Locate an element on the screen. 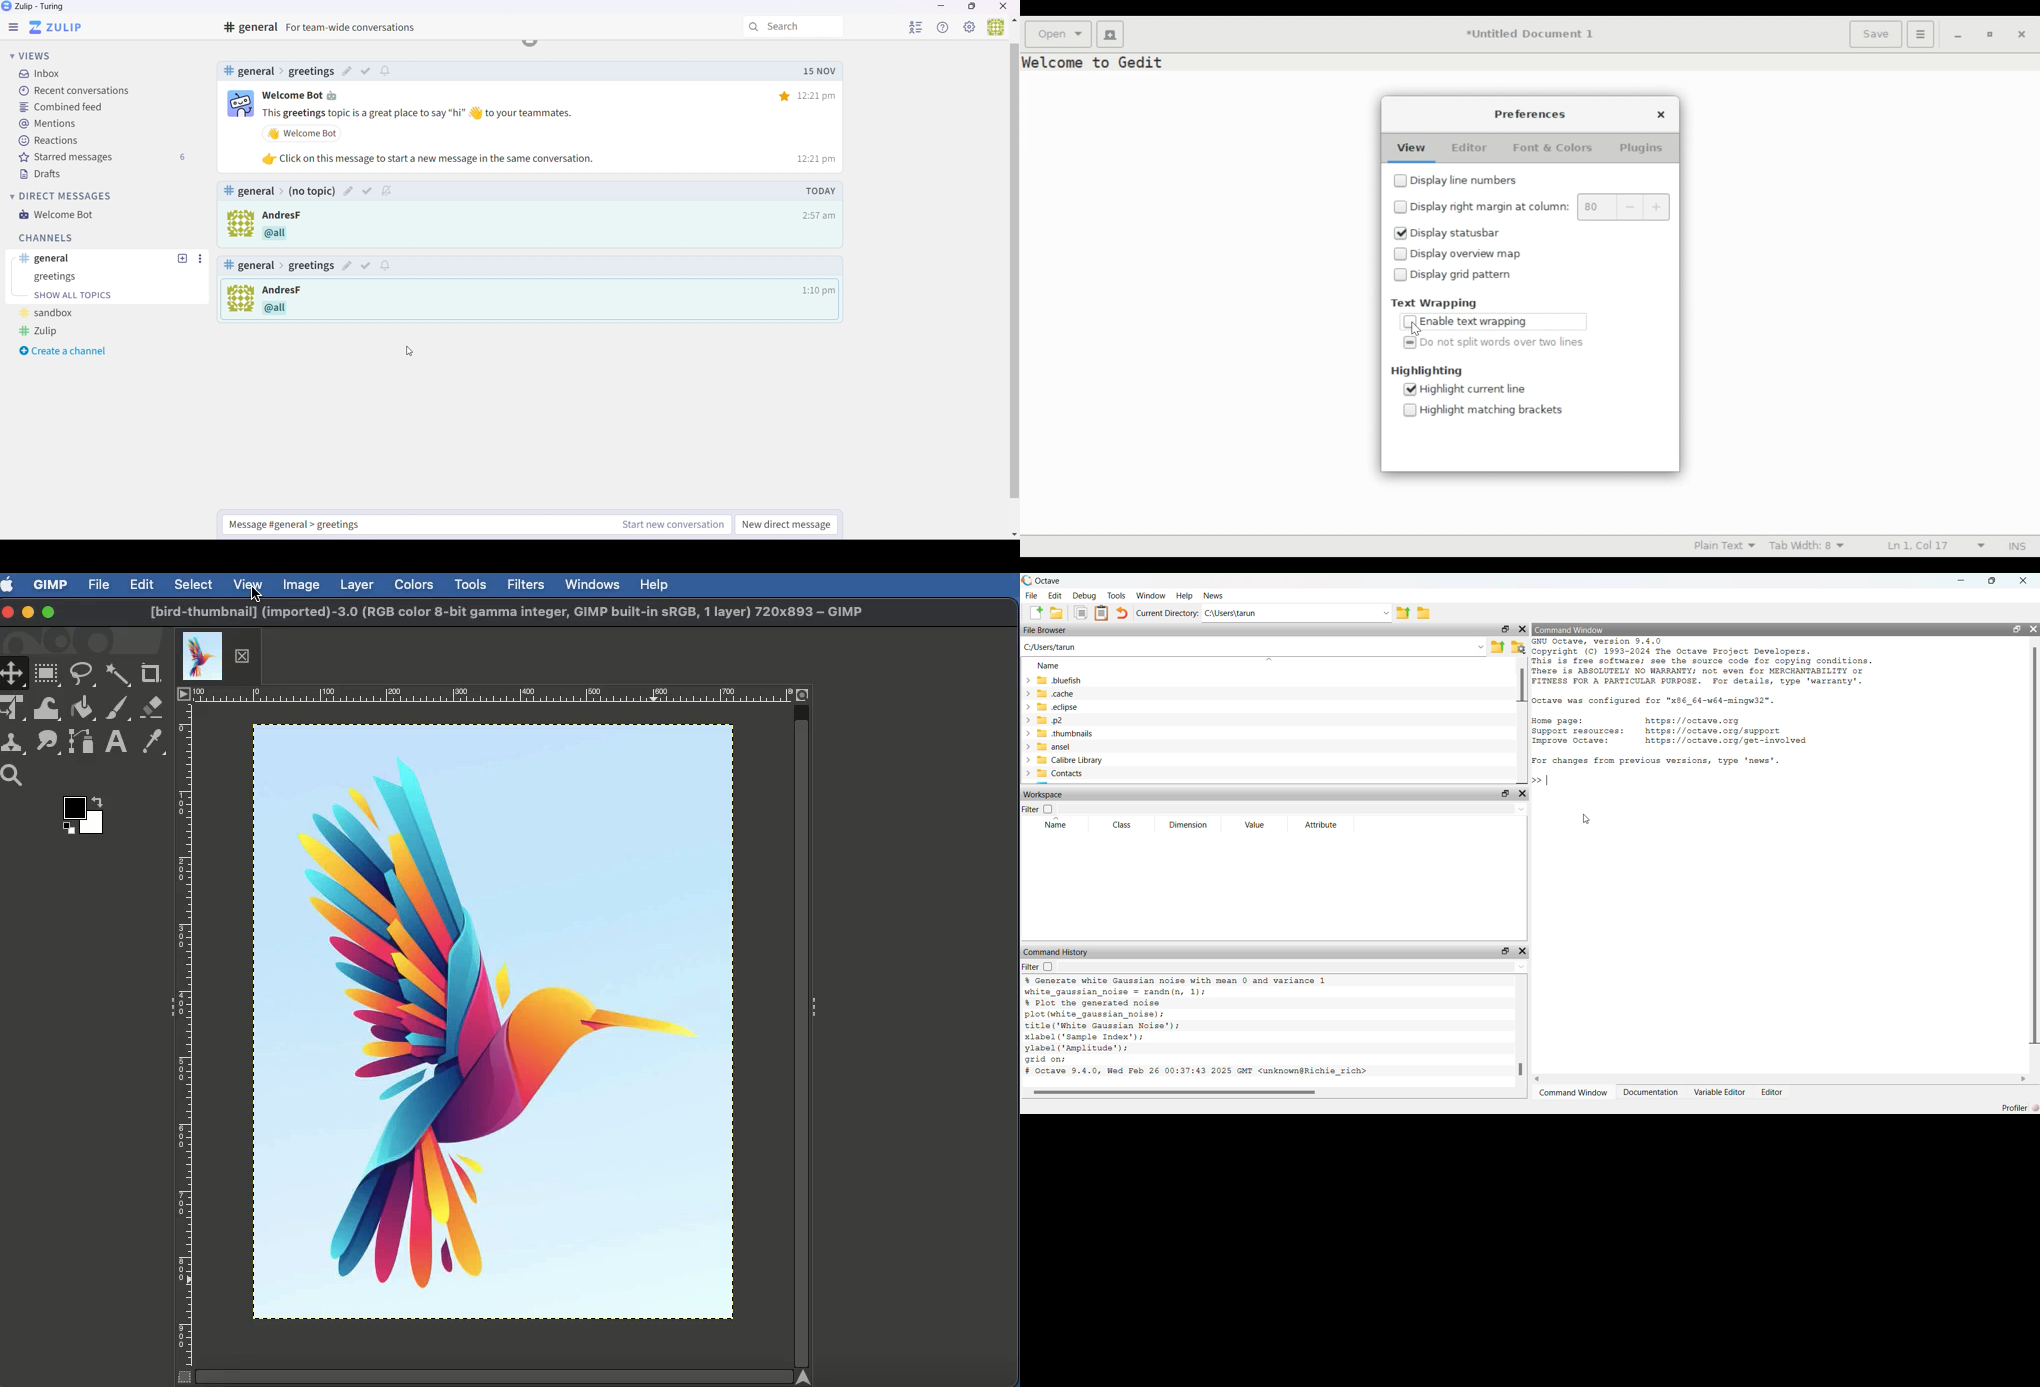  Smudge tool is located at coordinates (45, 742).